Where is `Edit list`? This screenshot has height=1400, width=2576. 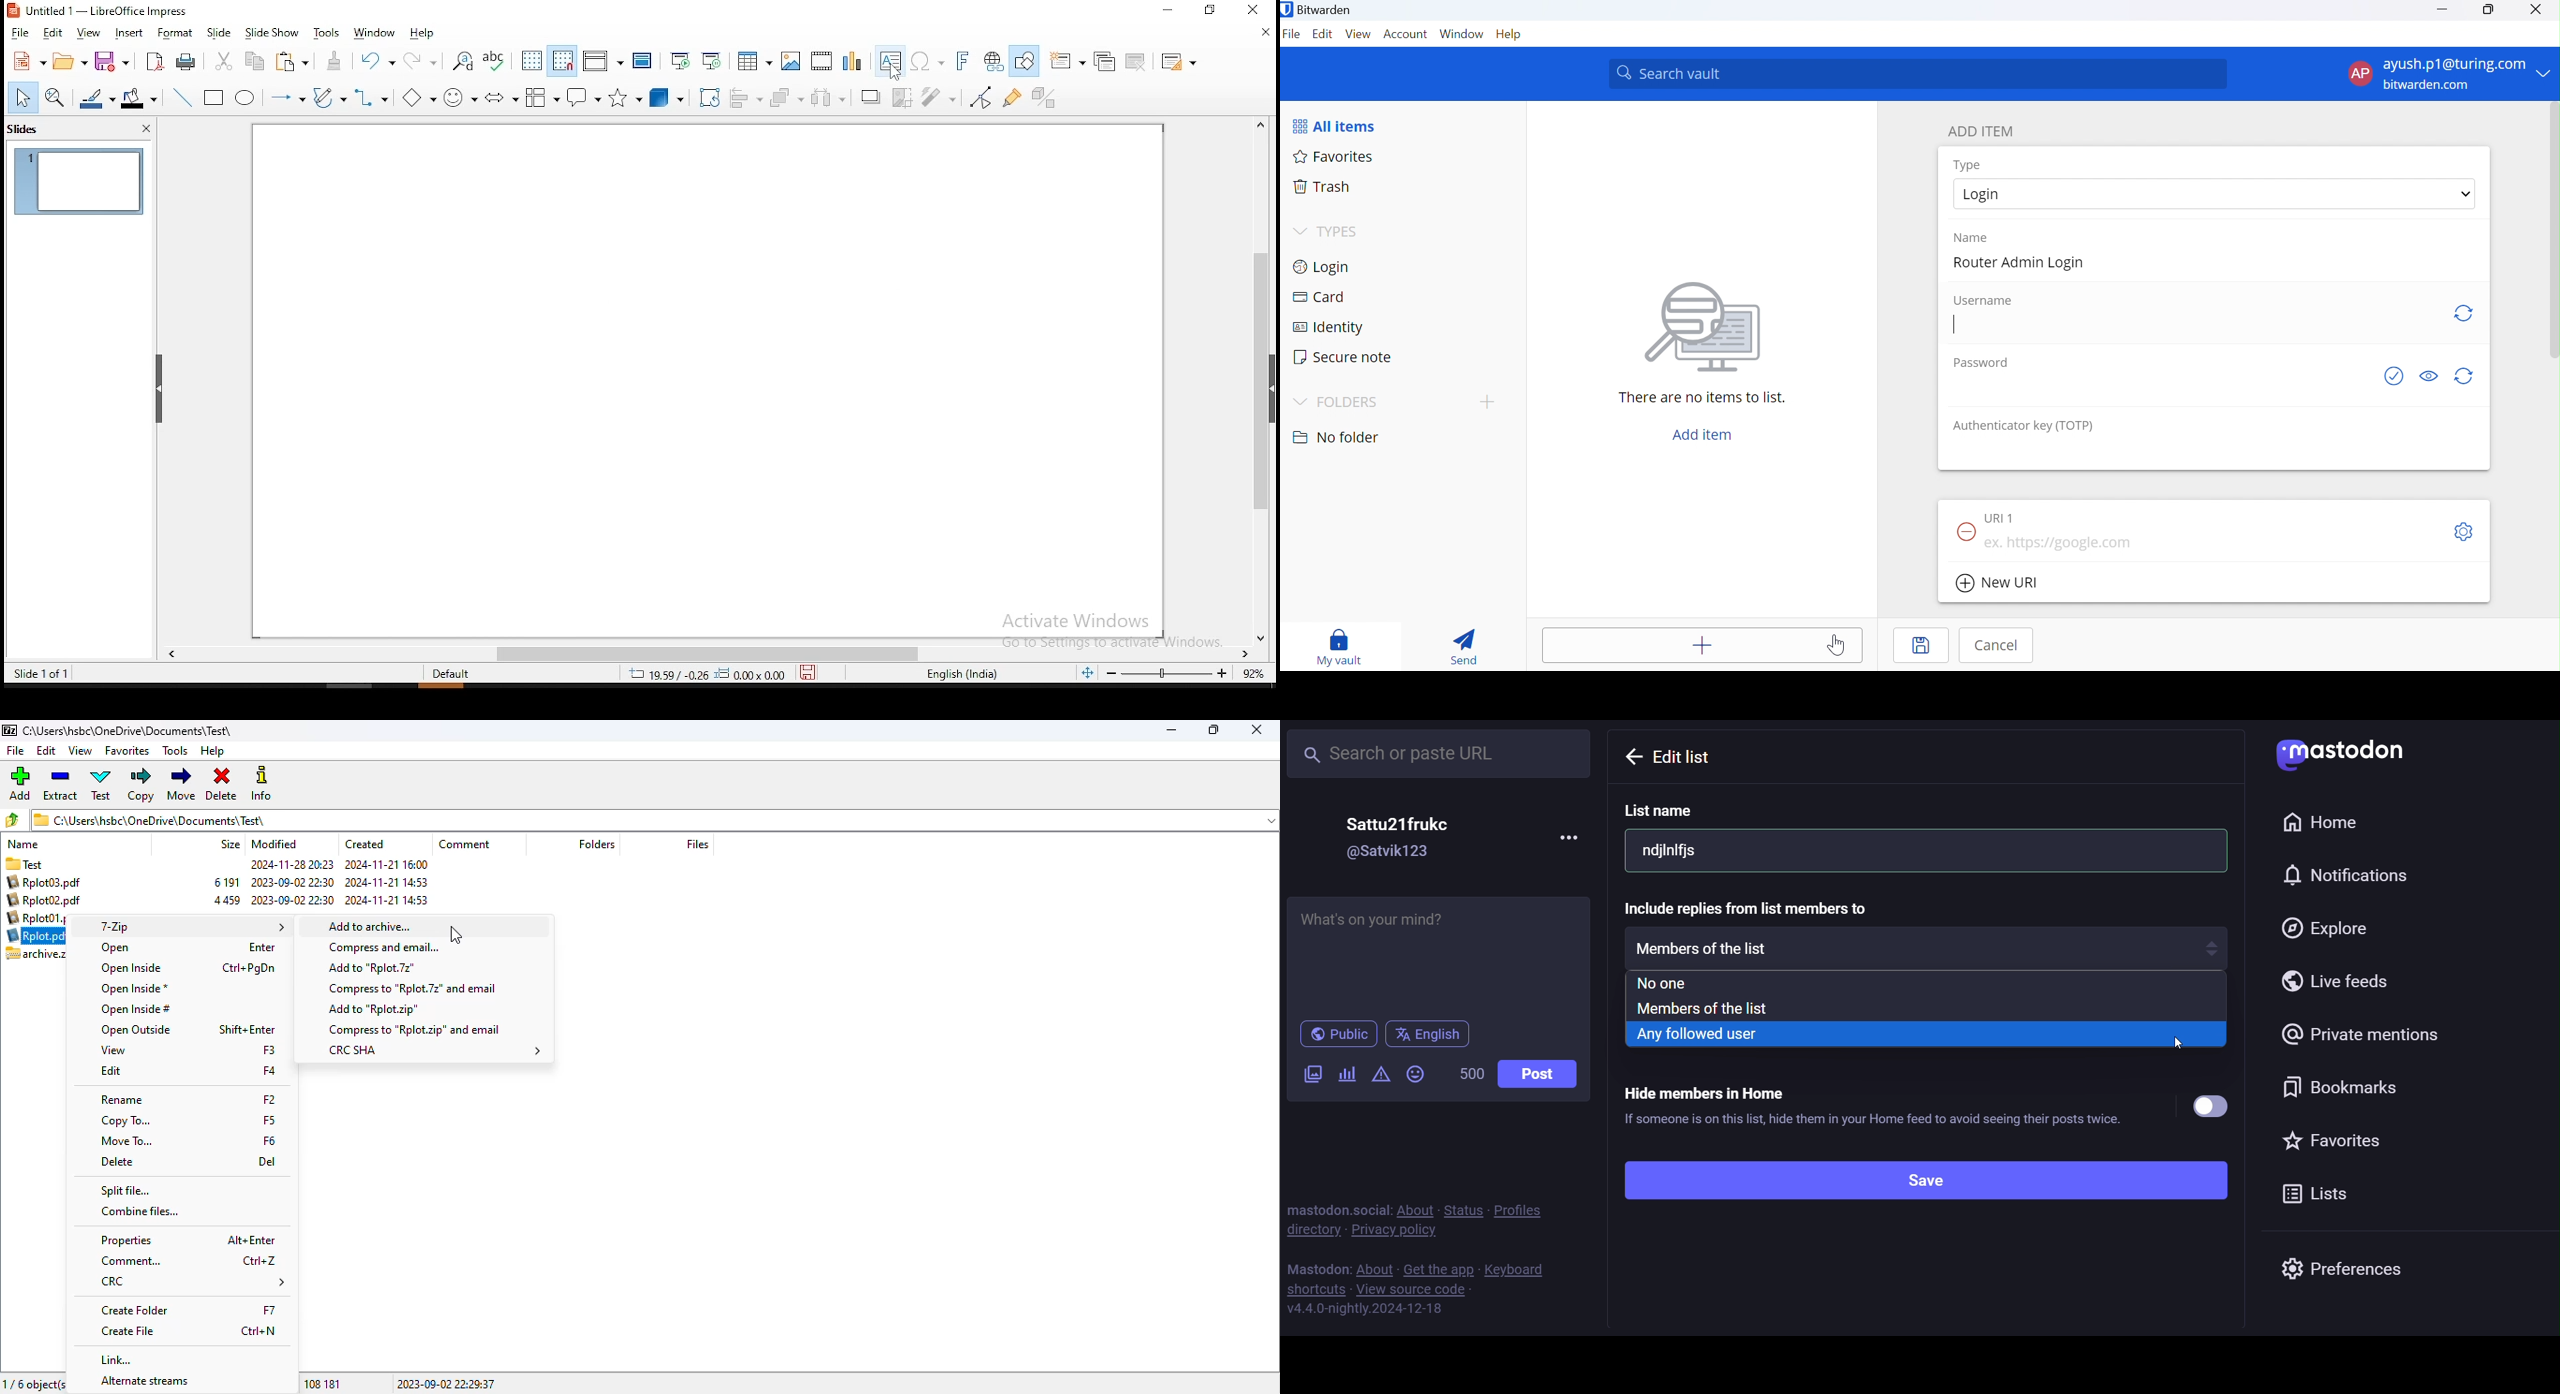
Edit list is located at coordinates (1674, 754).